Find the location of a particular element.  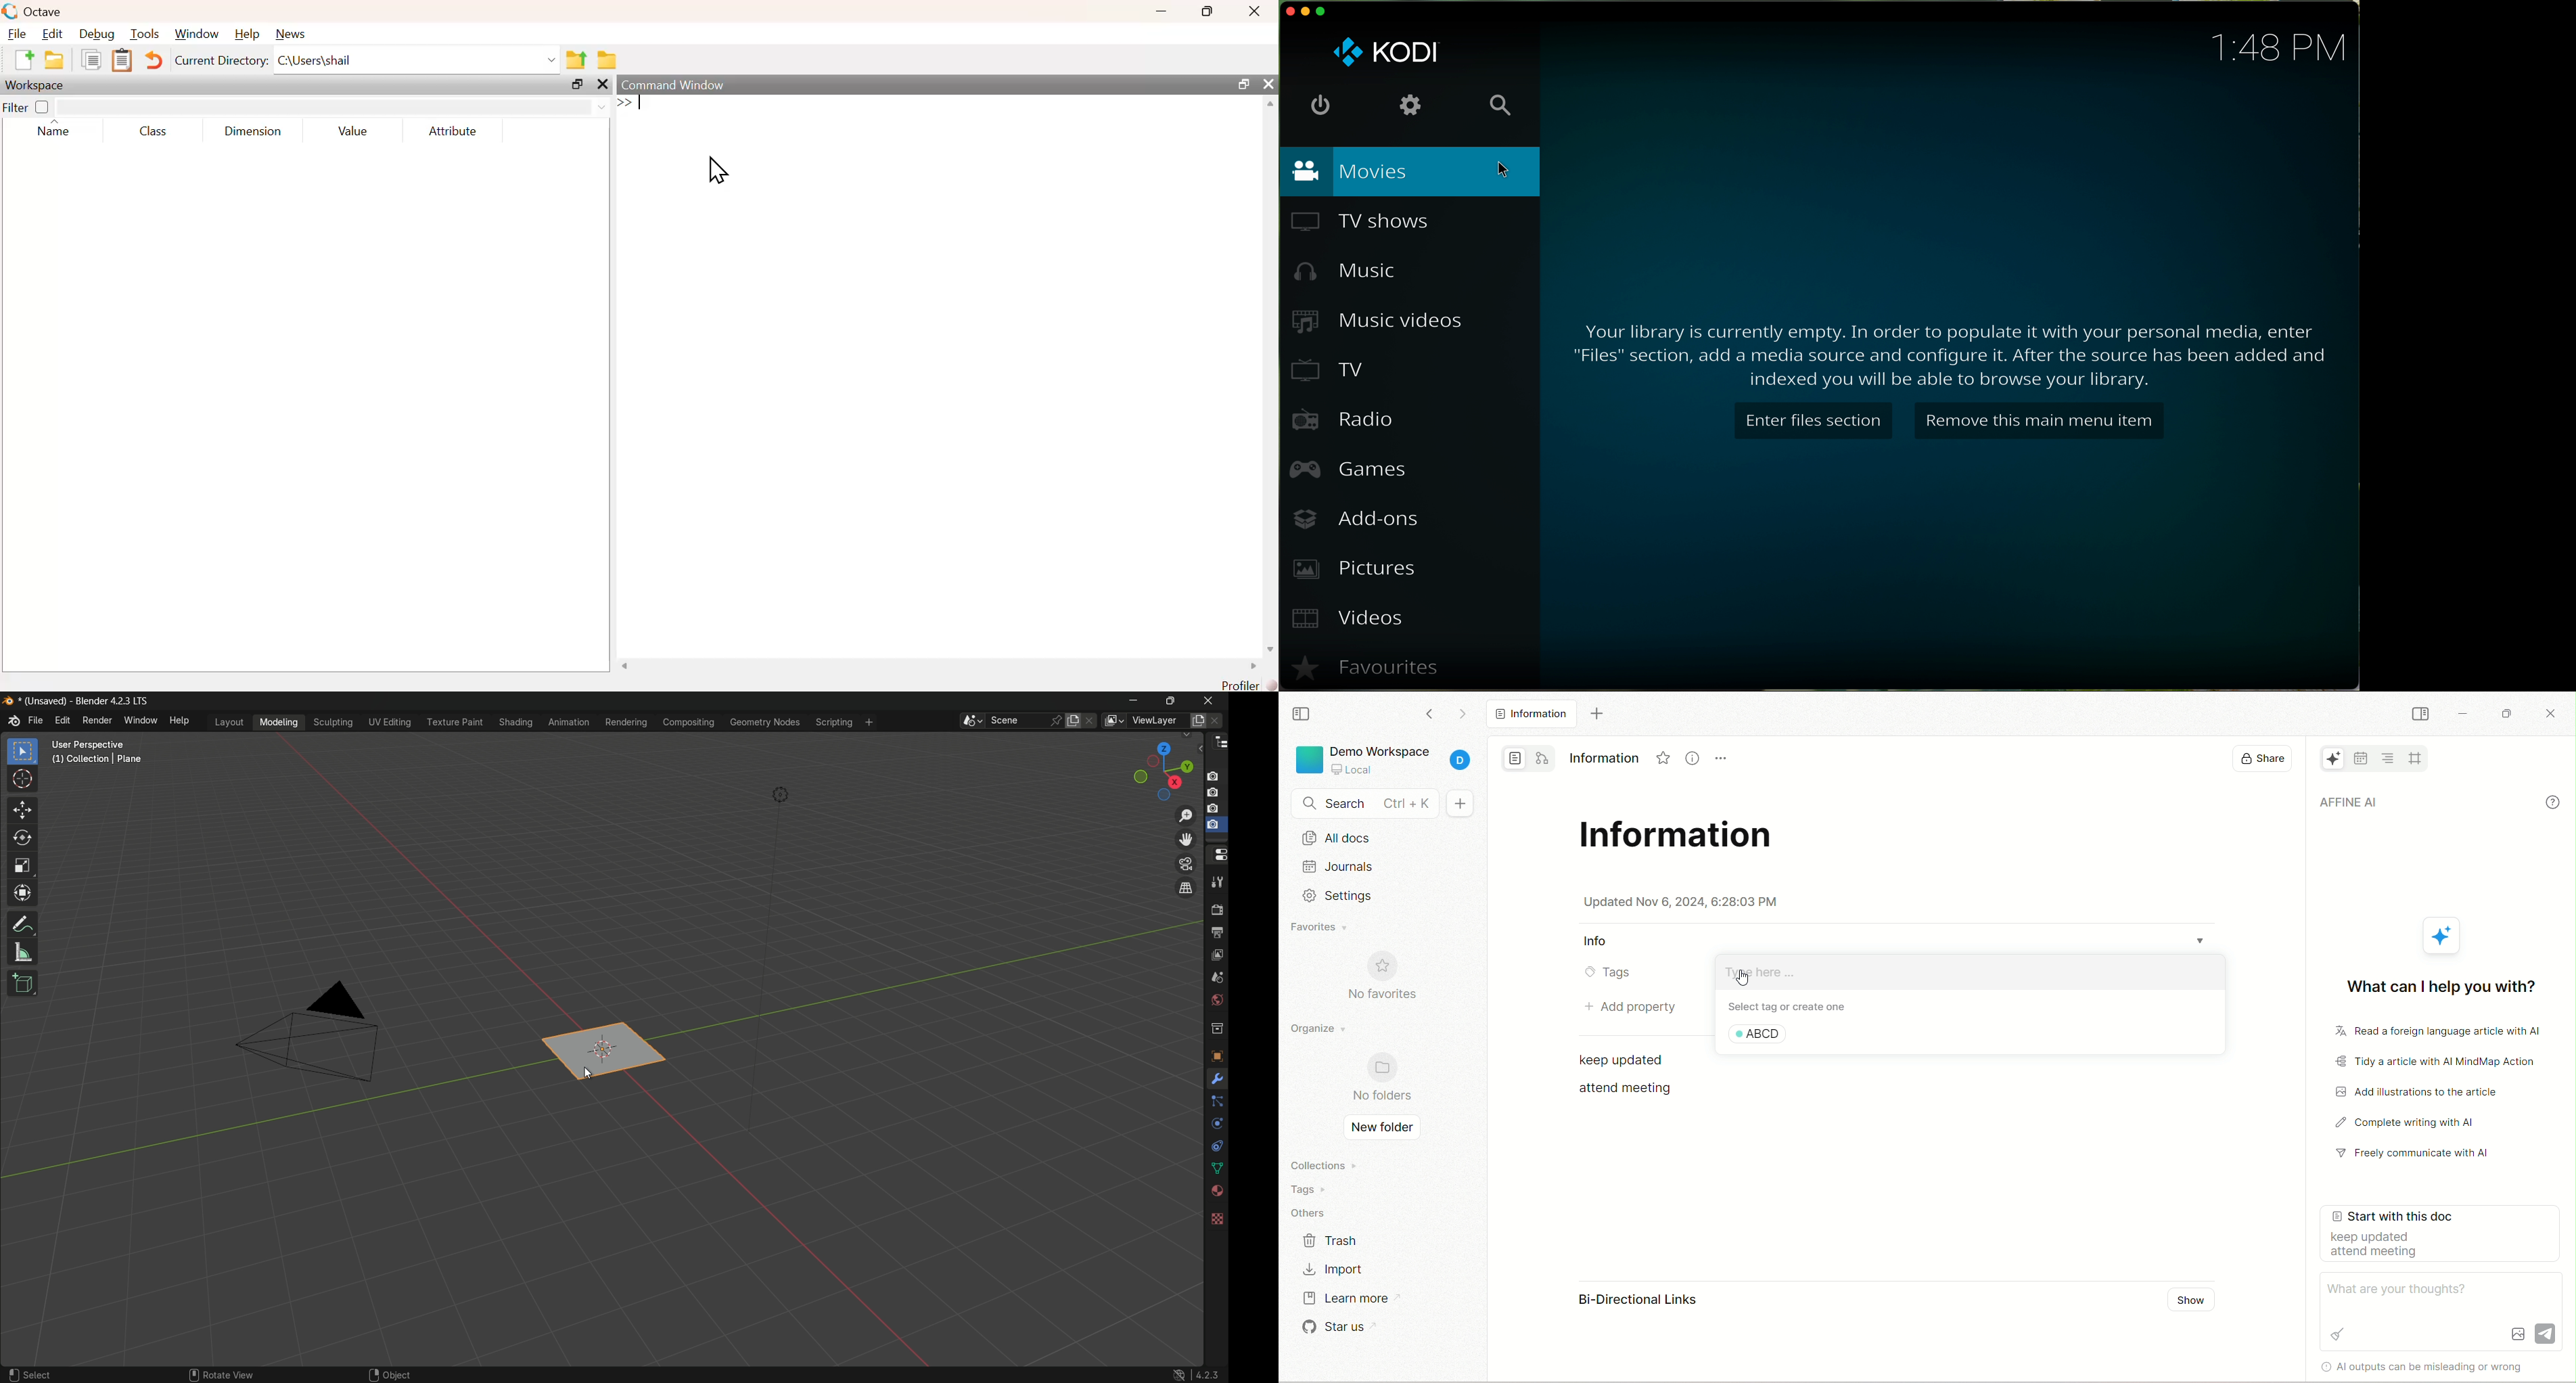

maximize is located at coordinates (2509, 710).